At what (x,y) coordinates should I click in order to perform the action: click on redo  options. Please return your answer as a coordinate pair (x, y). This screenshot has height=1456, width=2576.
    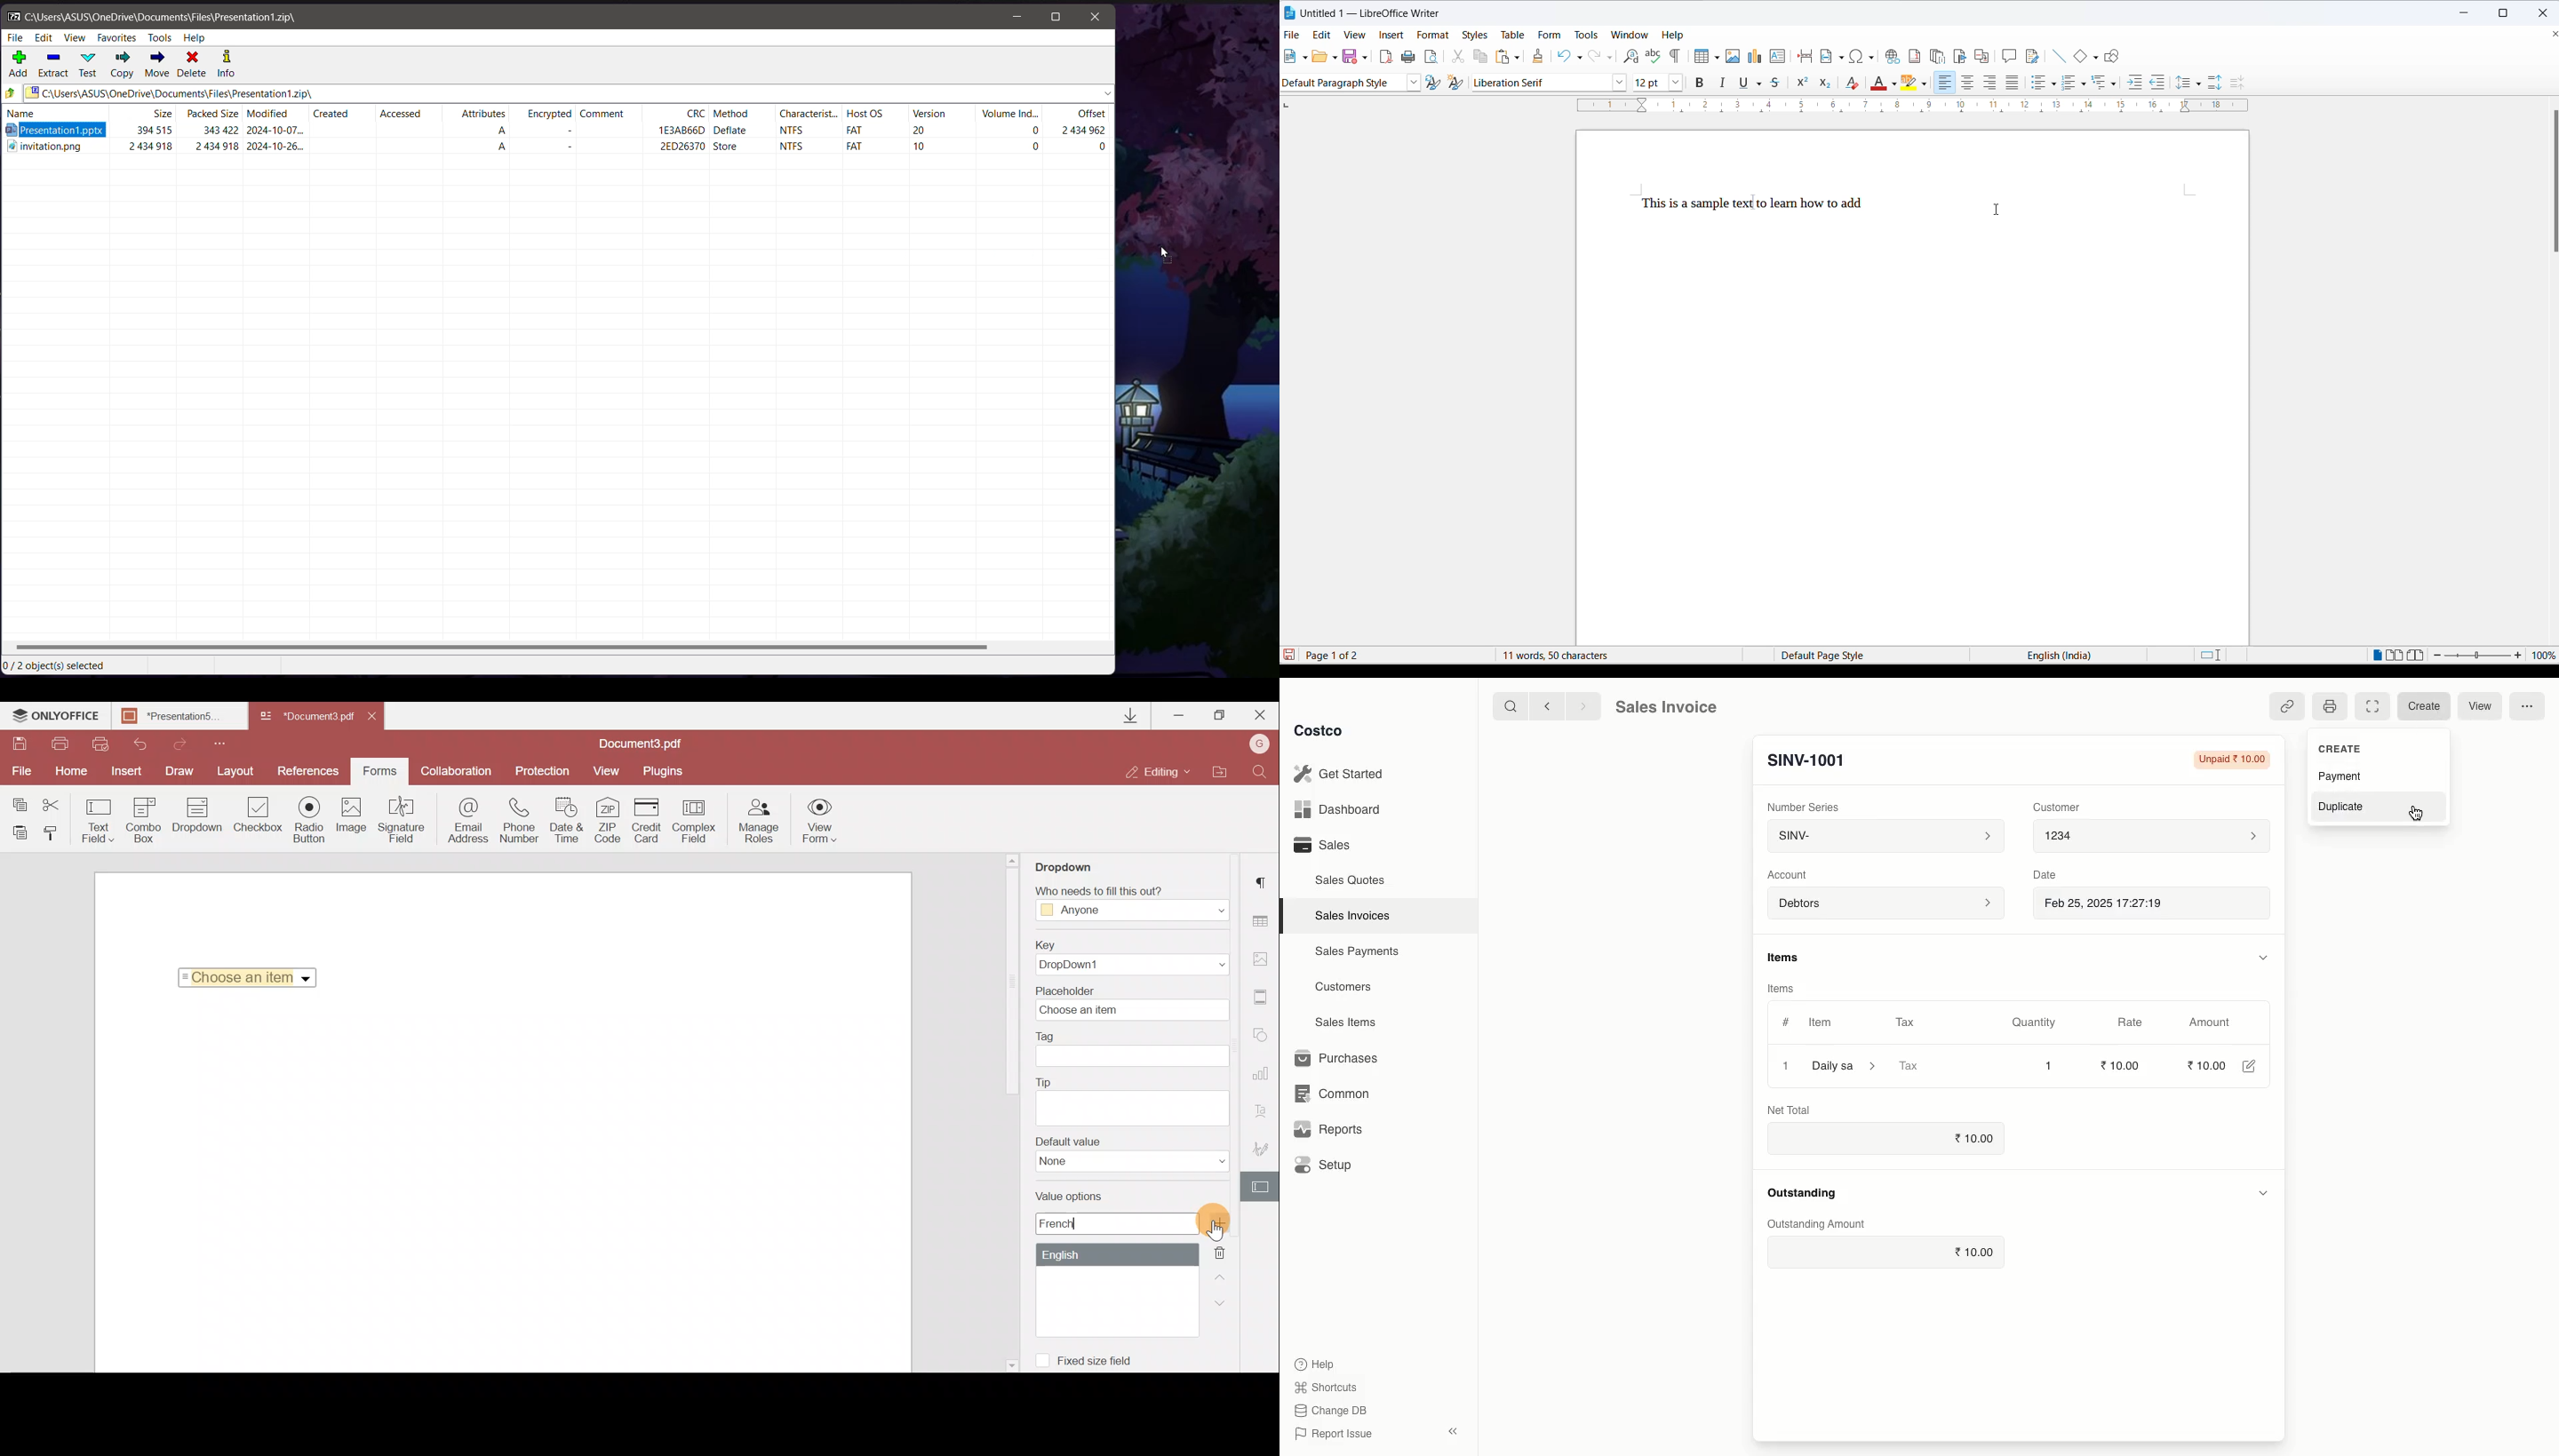
    Looking at the image, I should click on (1610, 57).